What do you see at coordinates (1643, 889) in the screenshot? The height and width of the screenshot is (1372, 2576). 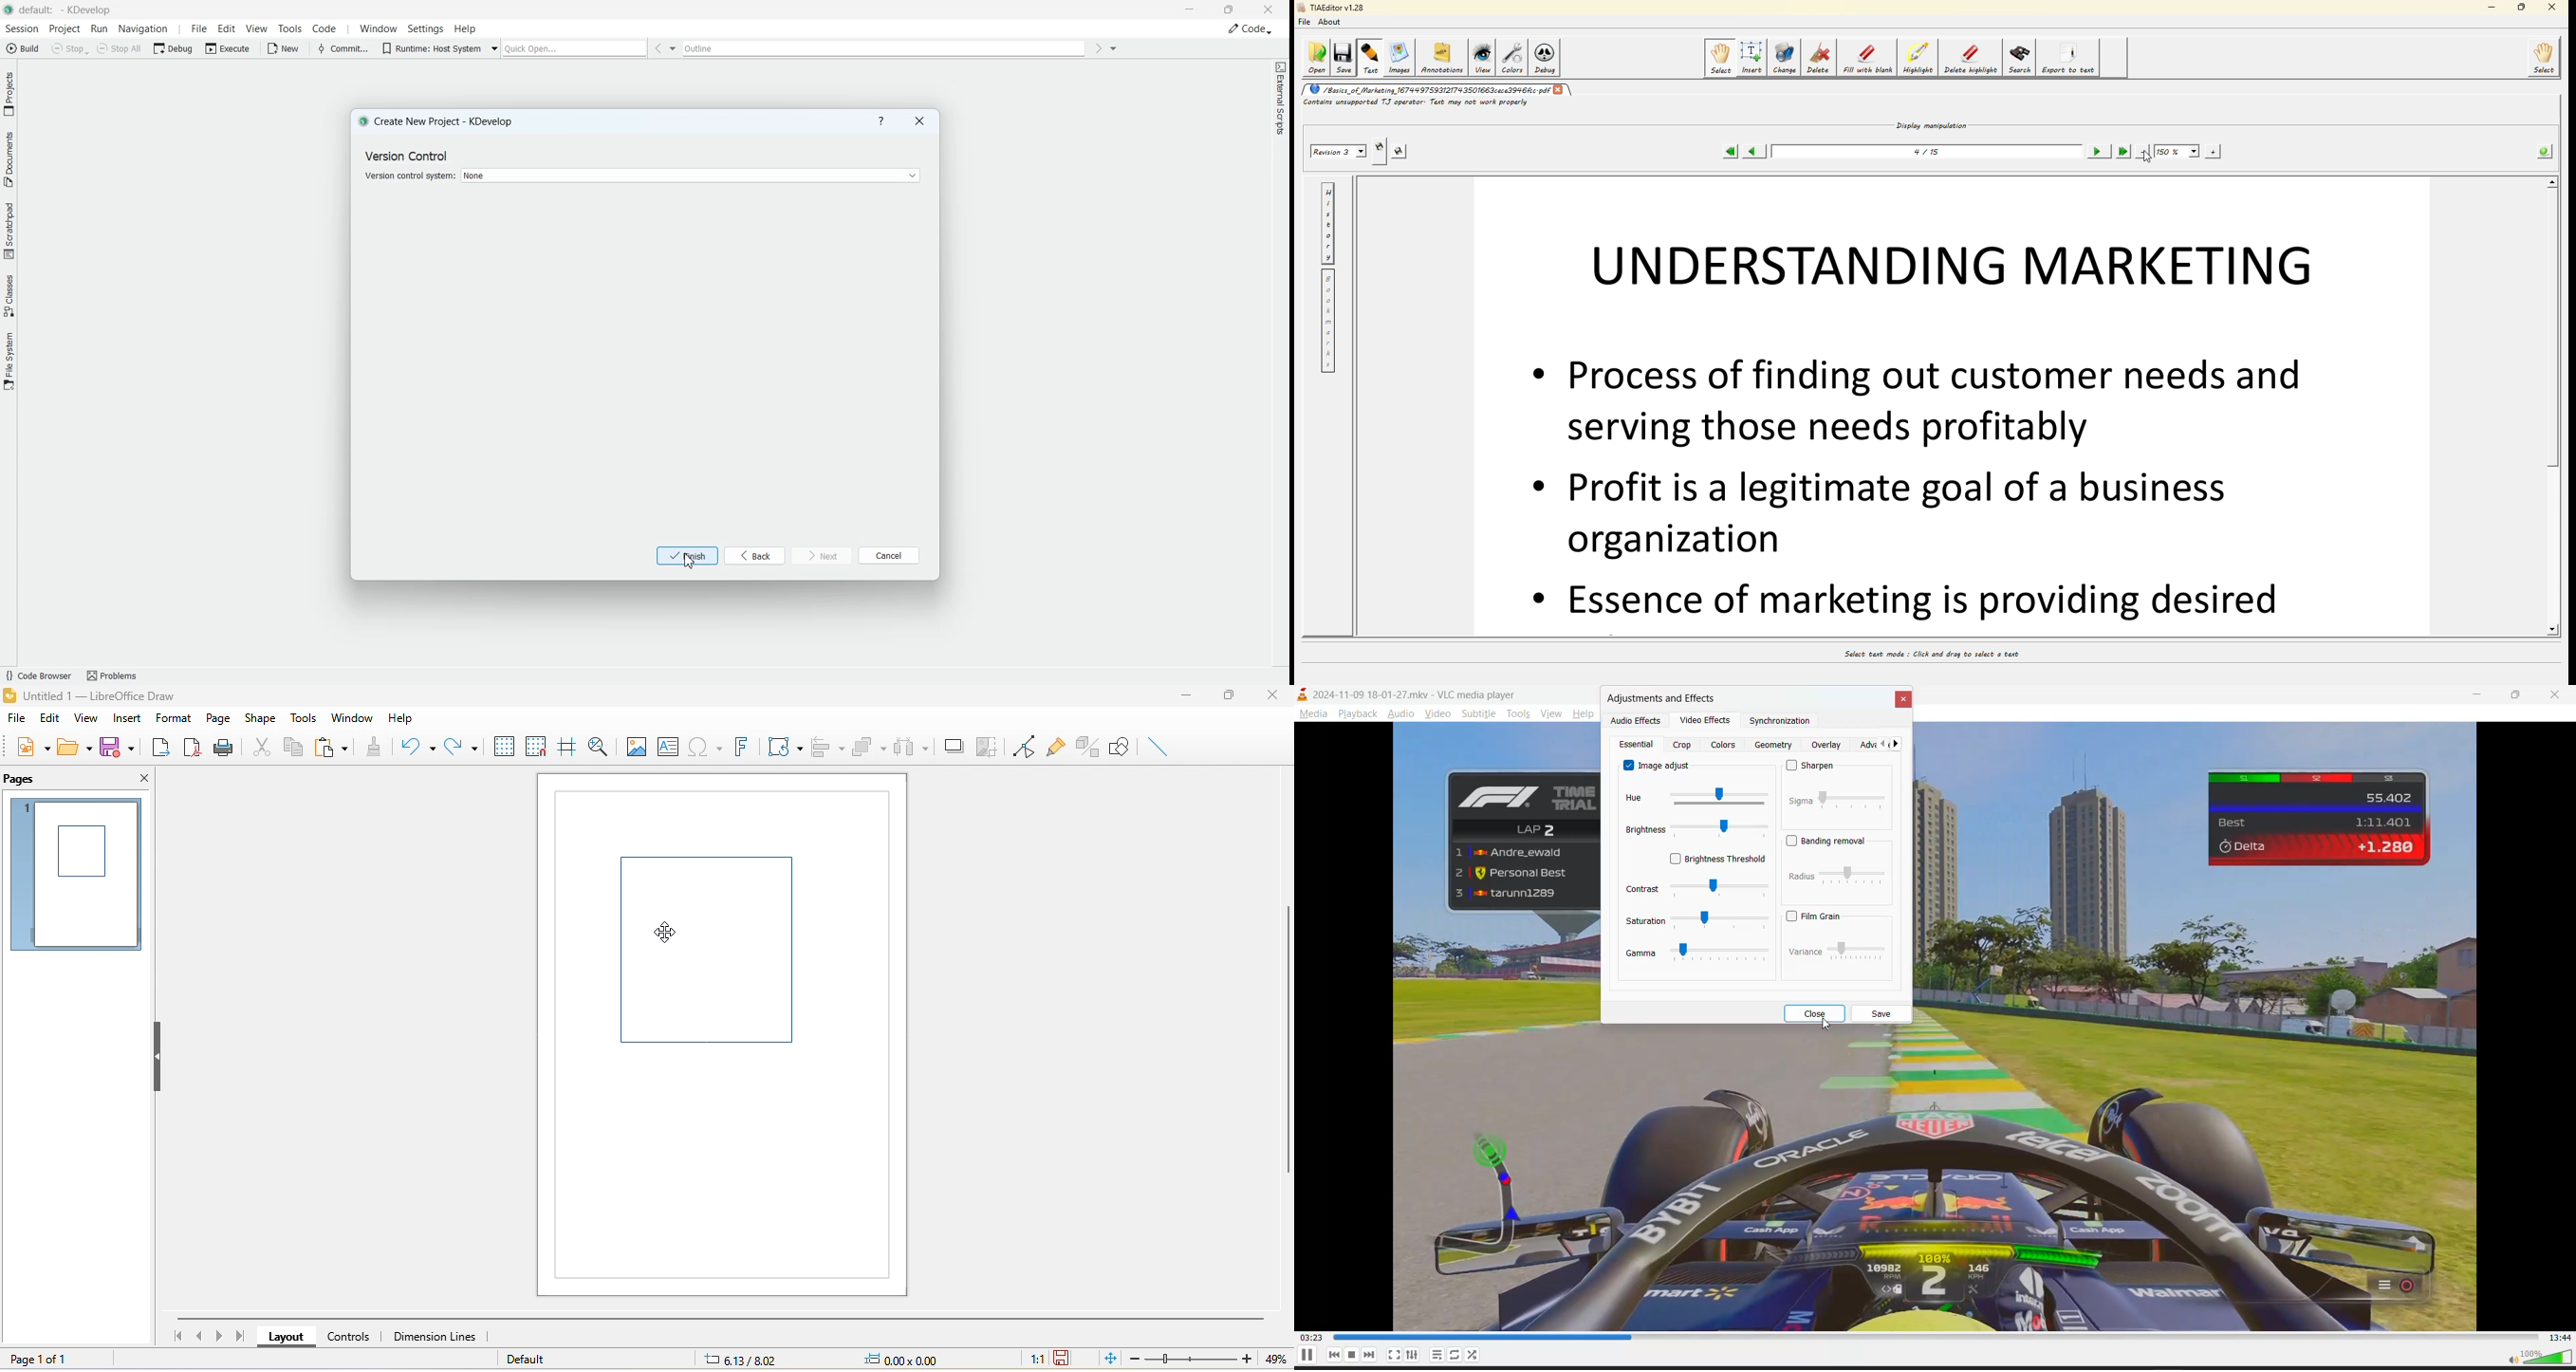 I see `contrast` at bounding box center [1643, 889].